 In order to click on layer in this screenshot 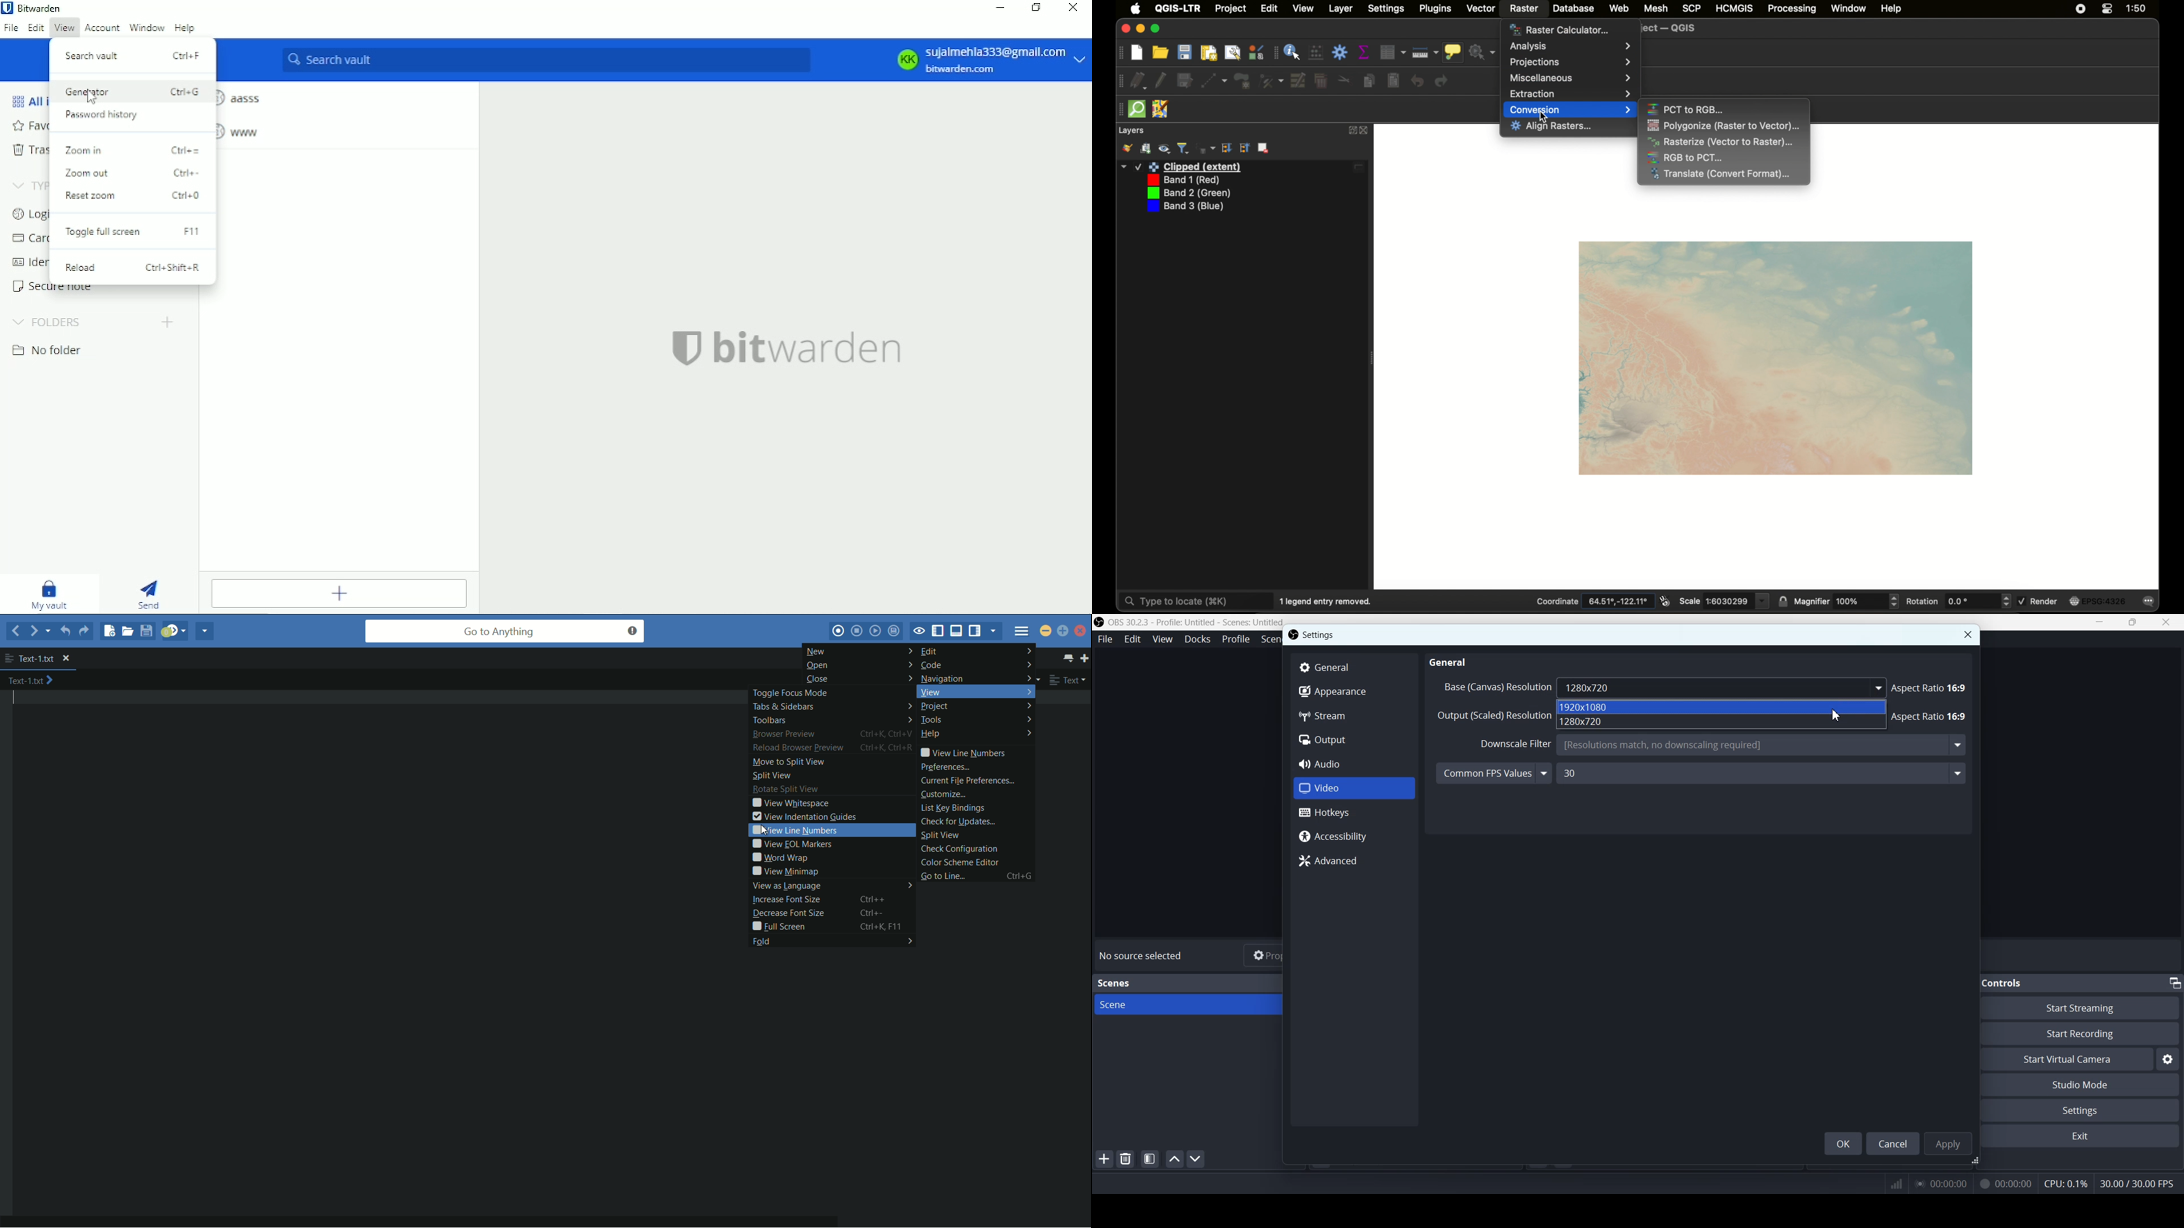, I will do `click(1341, 9)`.